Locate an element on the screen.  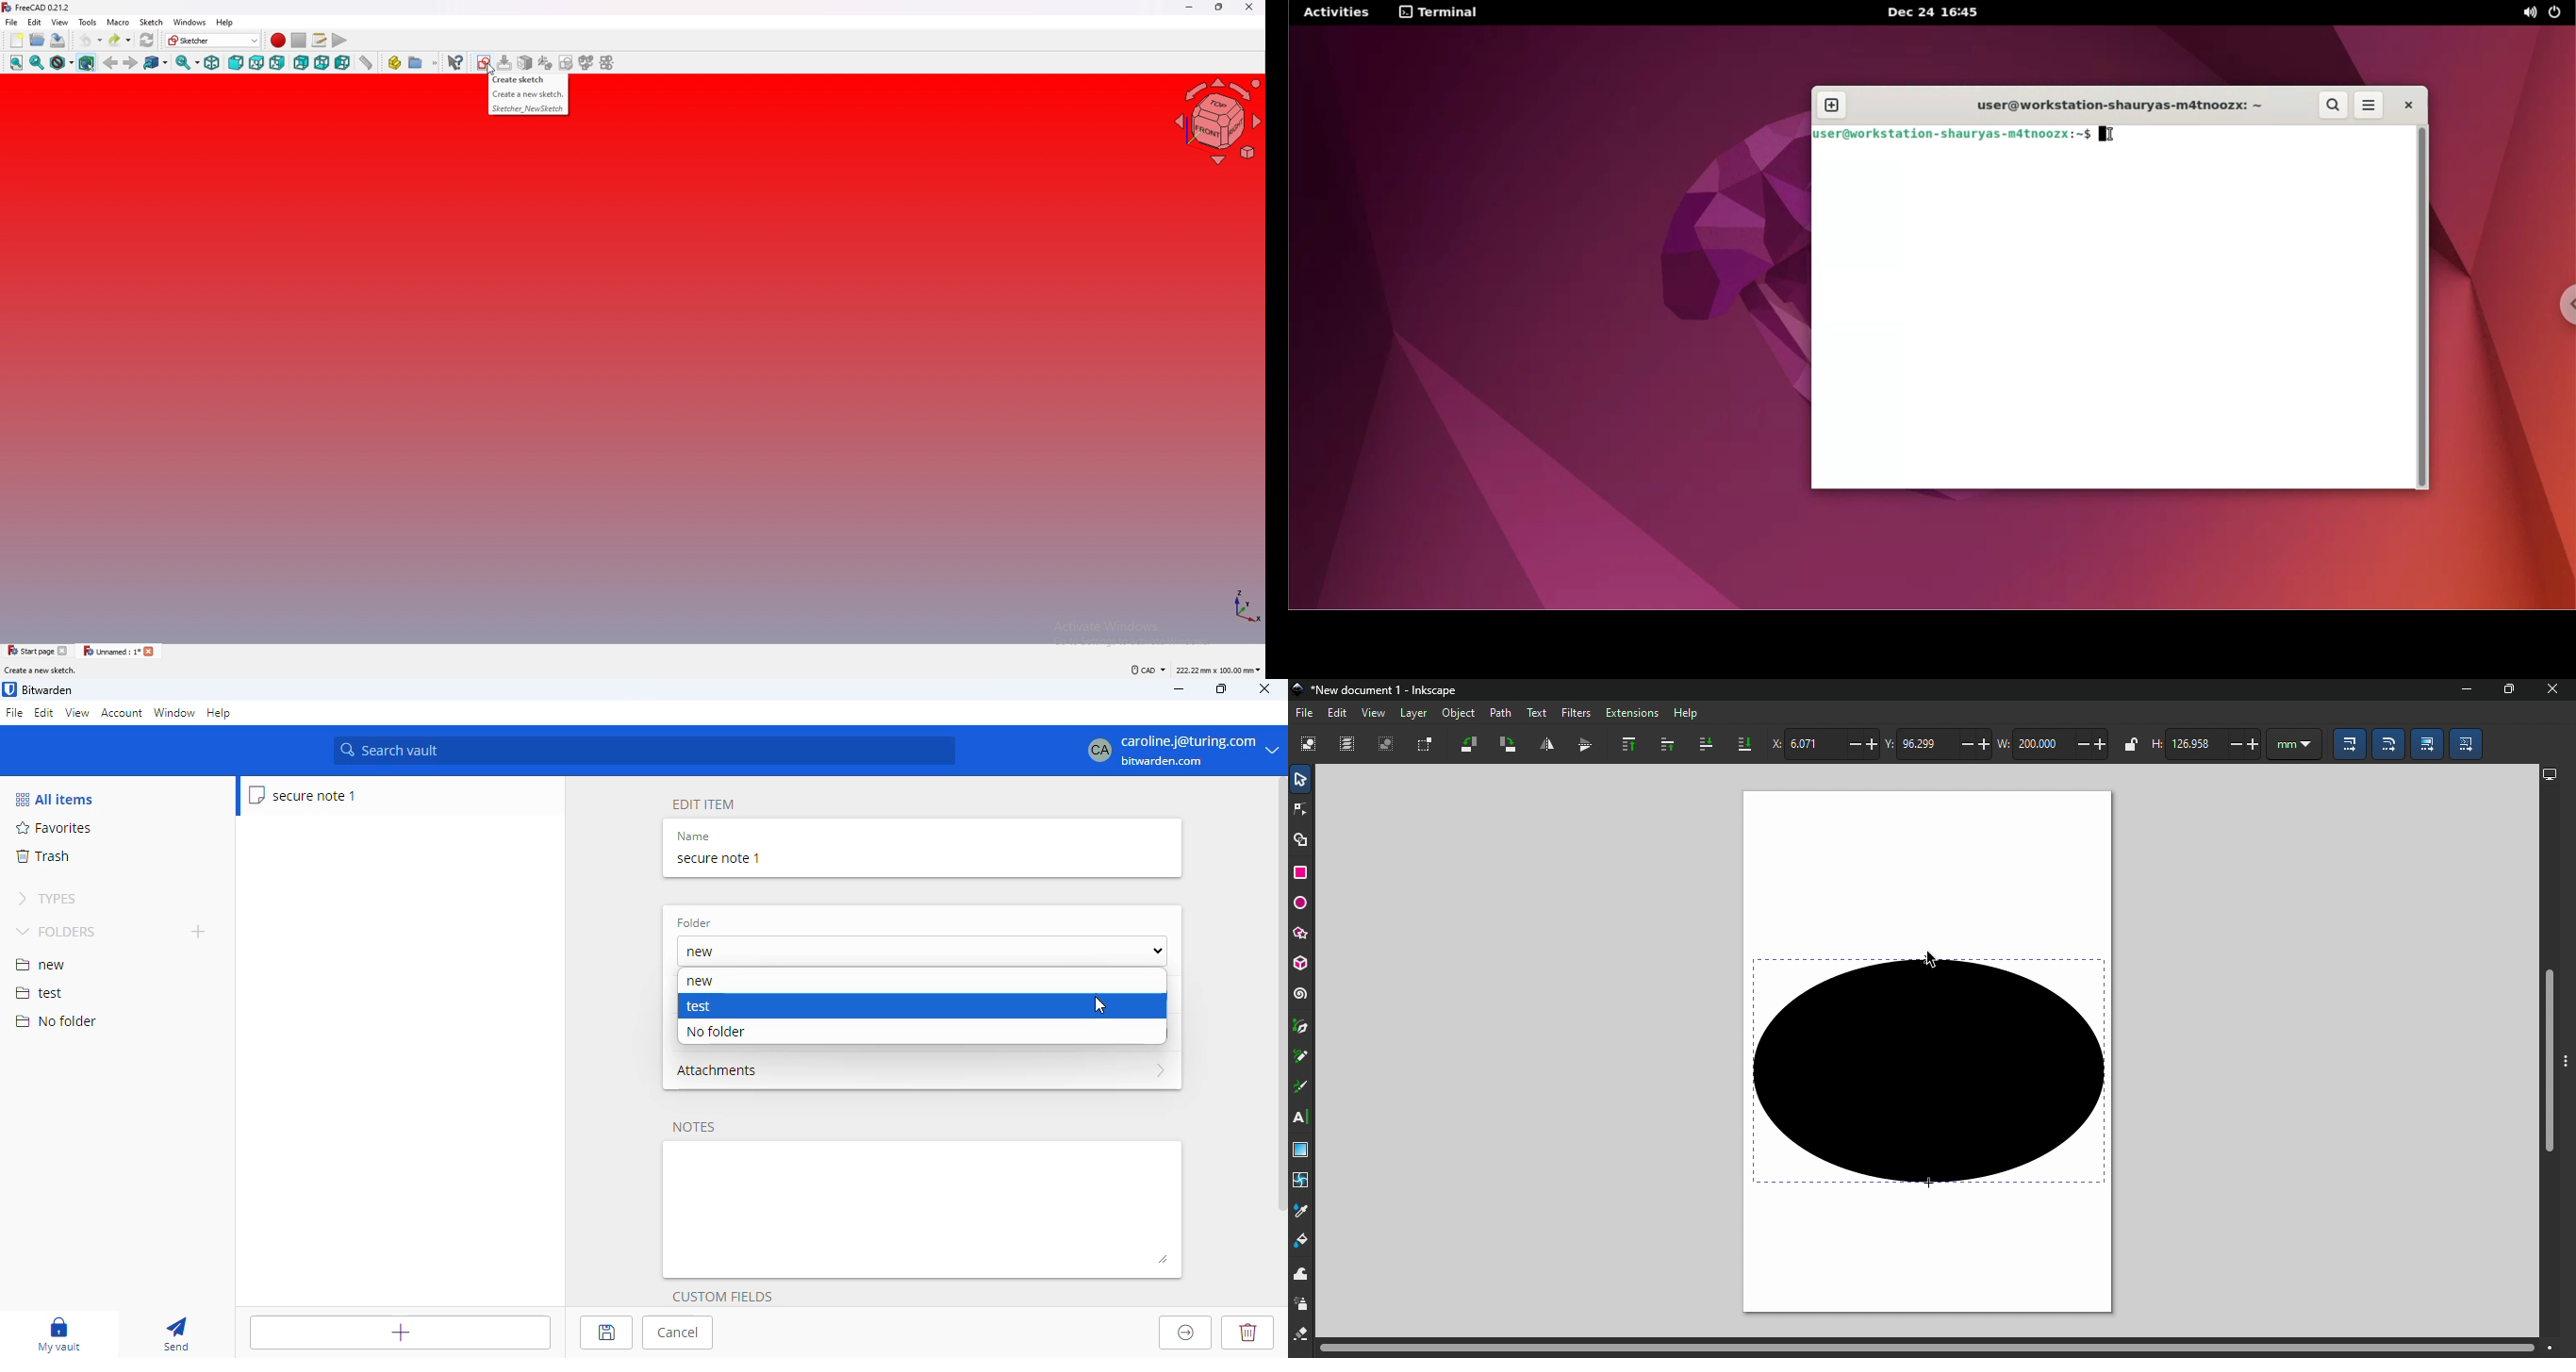
Filters is located at coordinates (1576, 713).